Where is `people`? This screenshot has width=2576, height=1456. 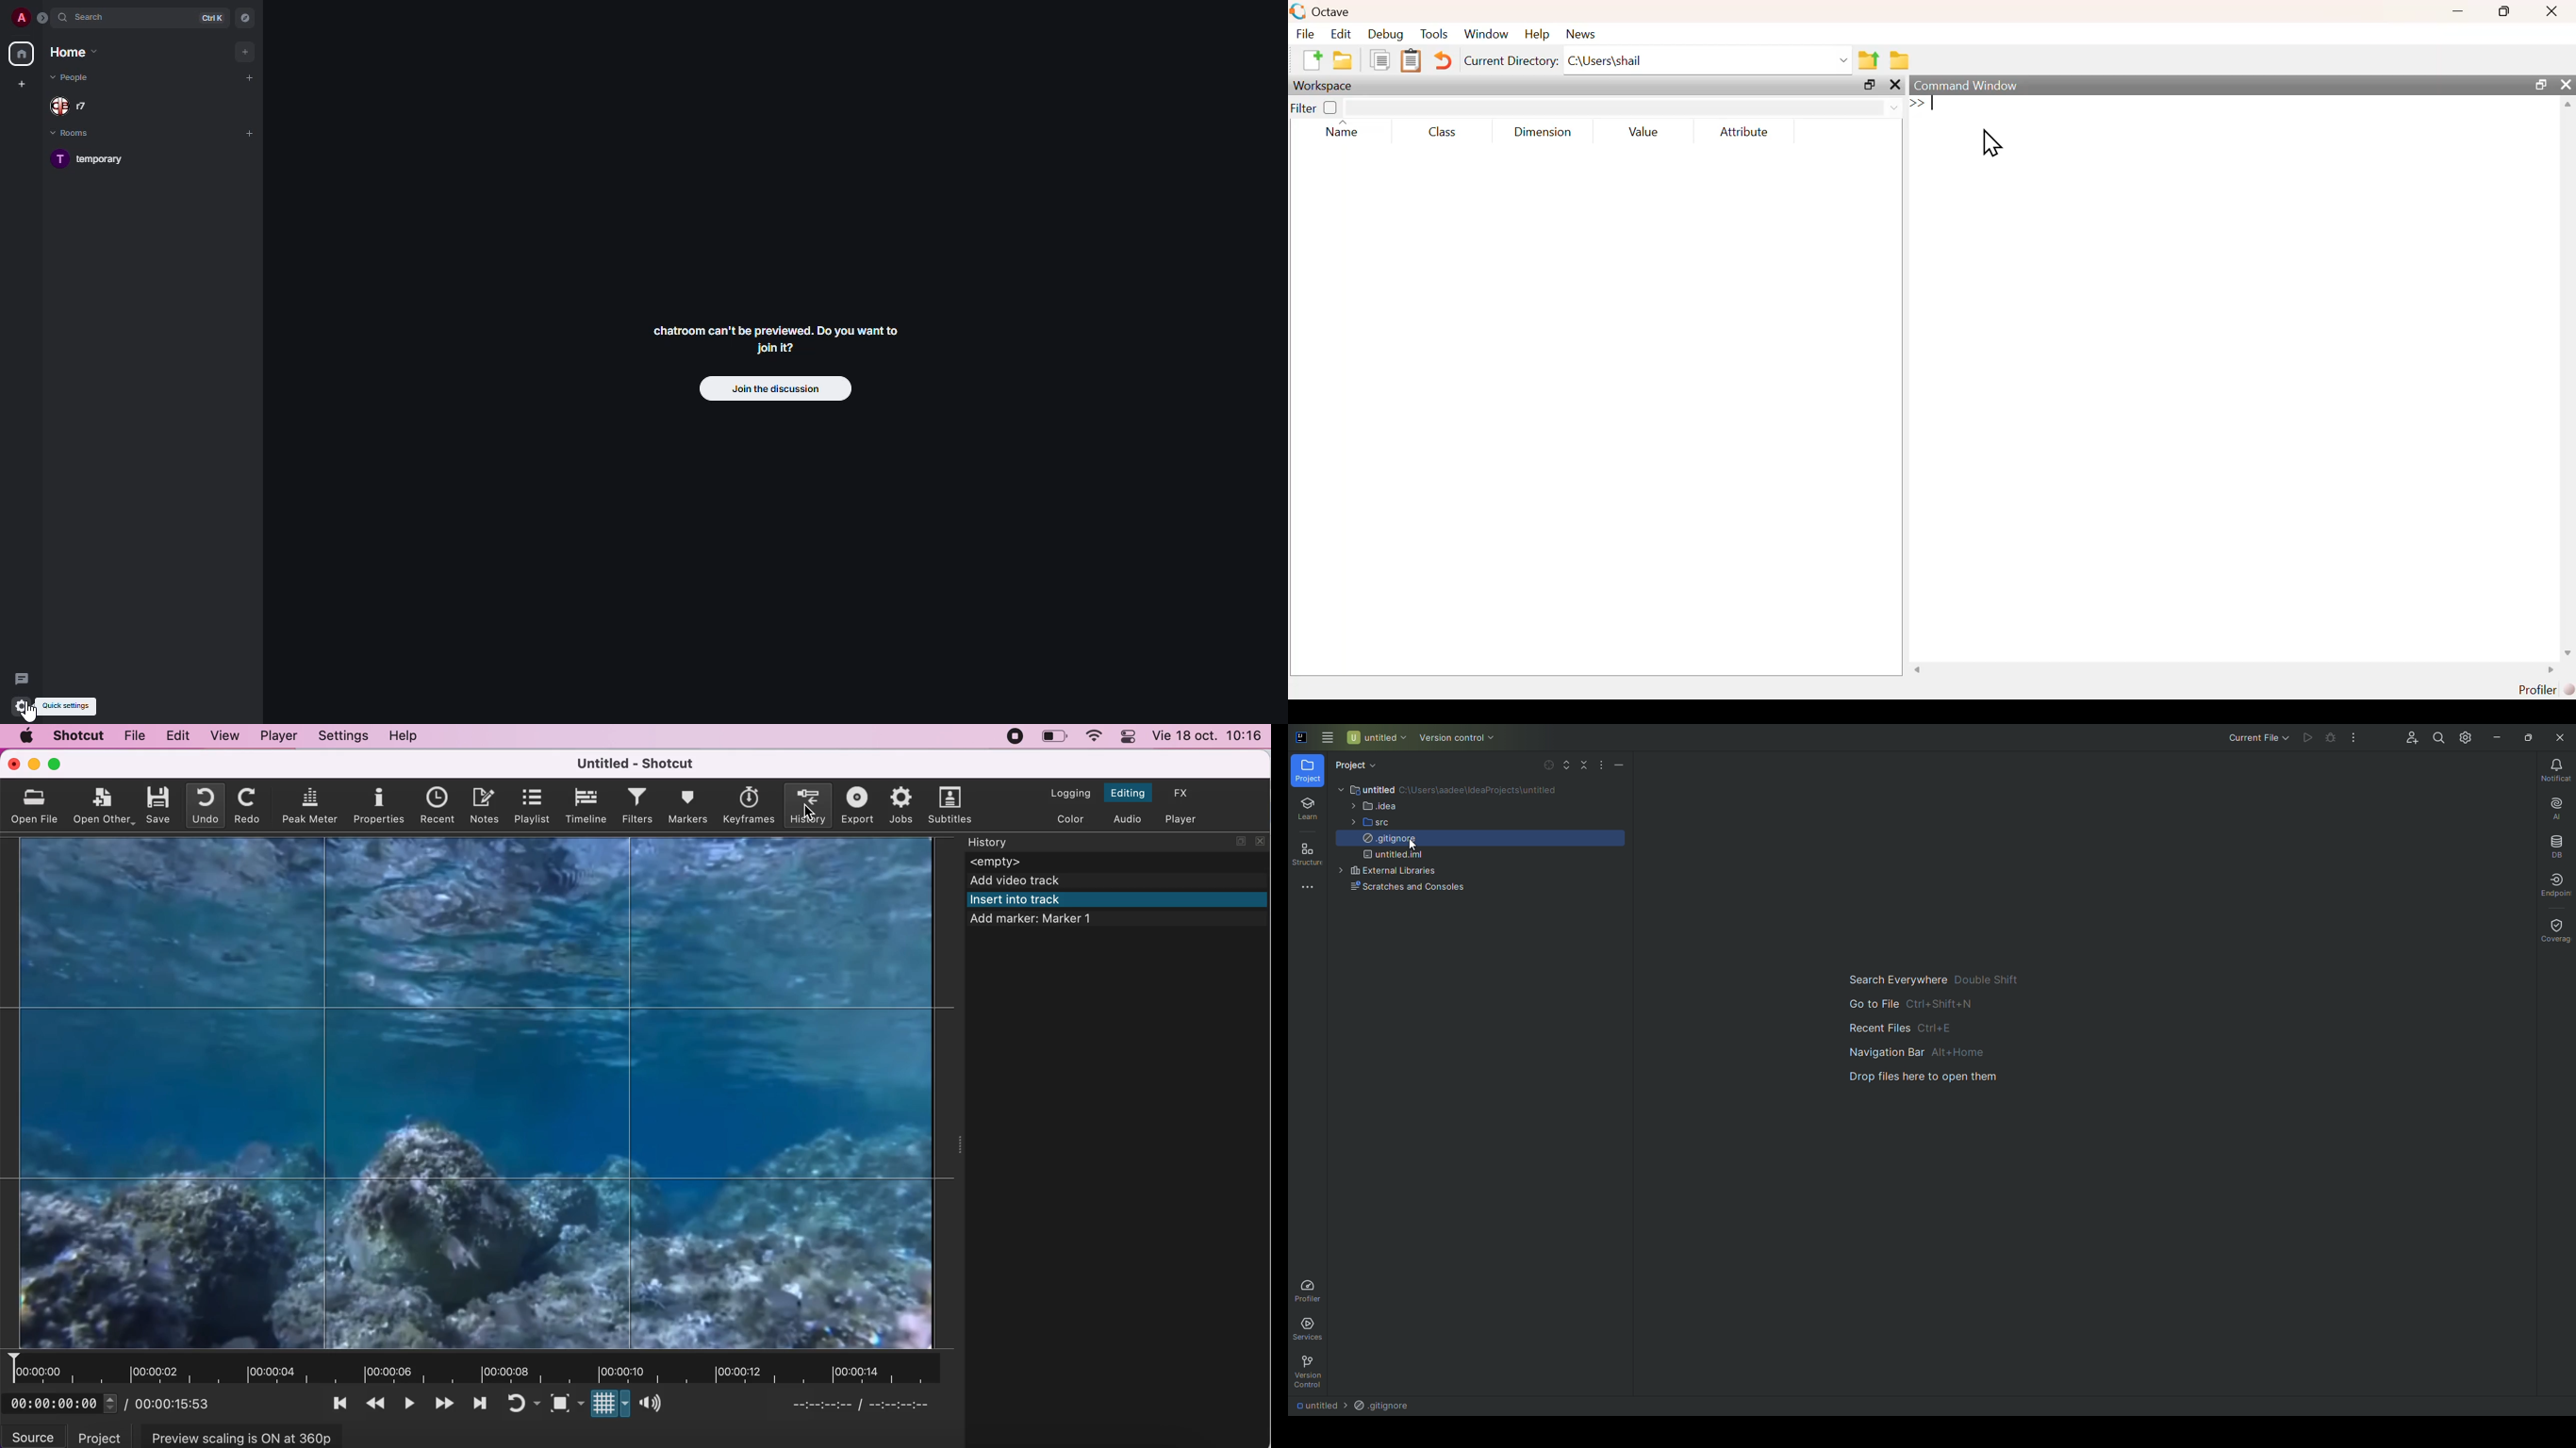
people is located at coordinates (74, 107).